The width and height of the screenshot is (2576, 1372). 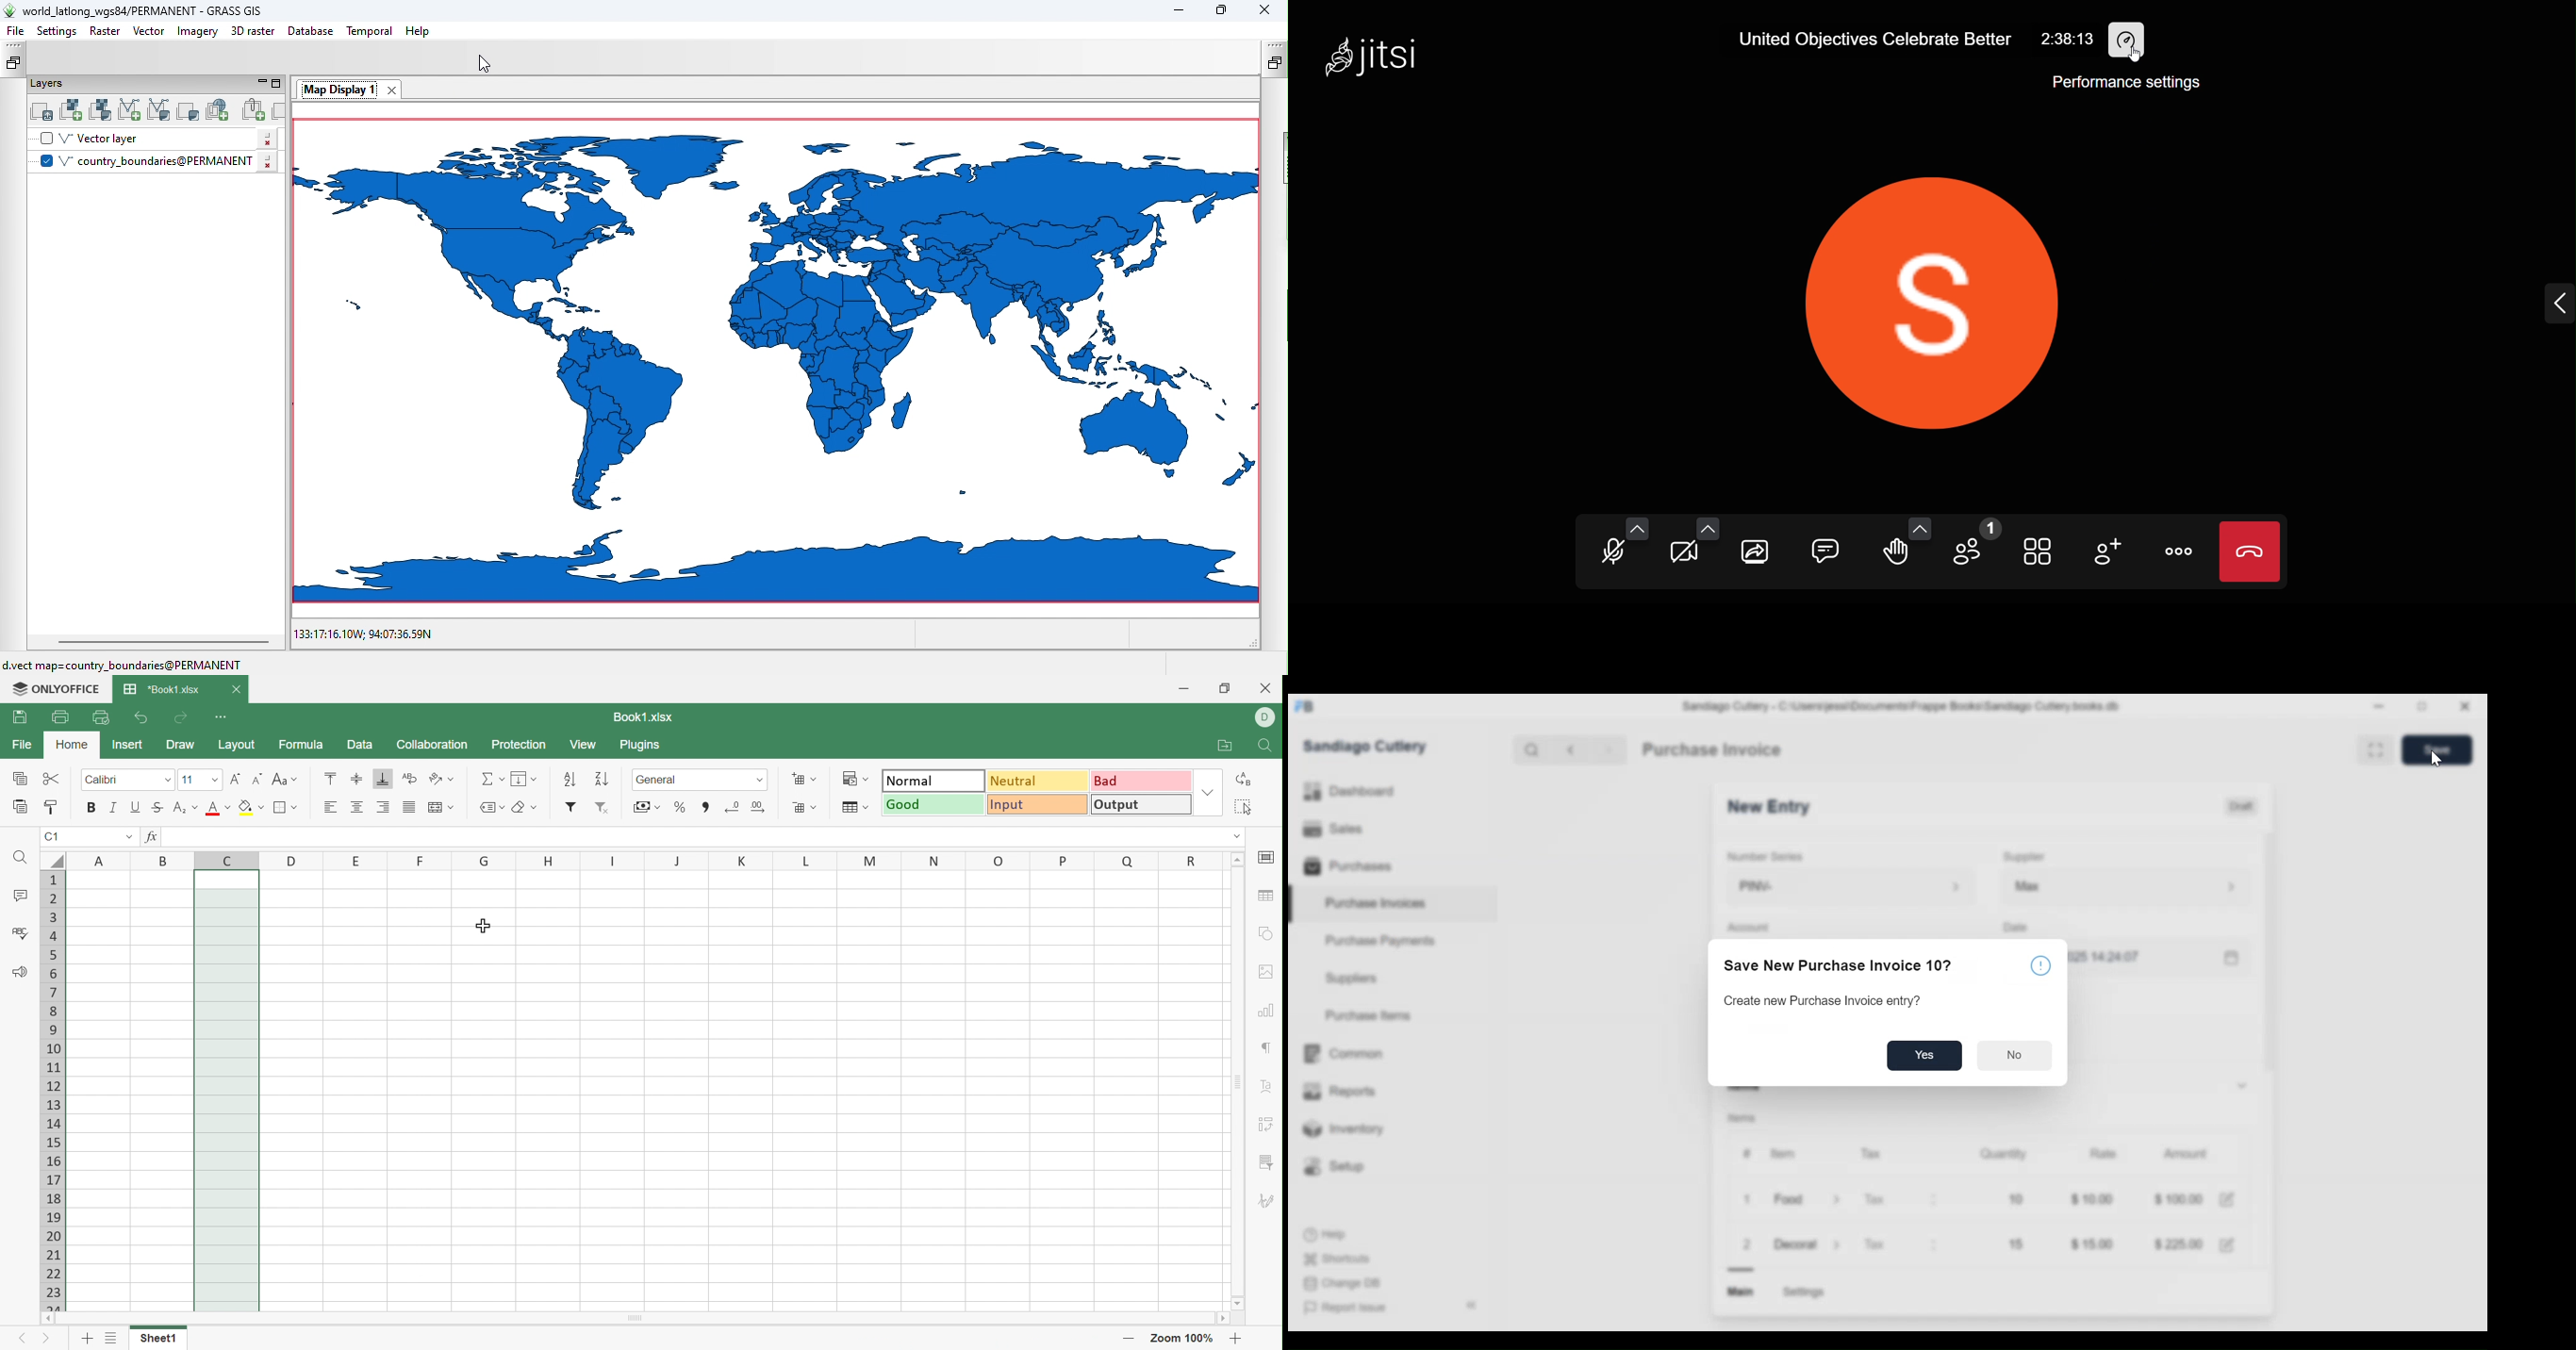 What do you see at coordinates (431, 777) in the screenshot?
I see `Orientation` at bounding box center [431, 777].